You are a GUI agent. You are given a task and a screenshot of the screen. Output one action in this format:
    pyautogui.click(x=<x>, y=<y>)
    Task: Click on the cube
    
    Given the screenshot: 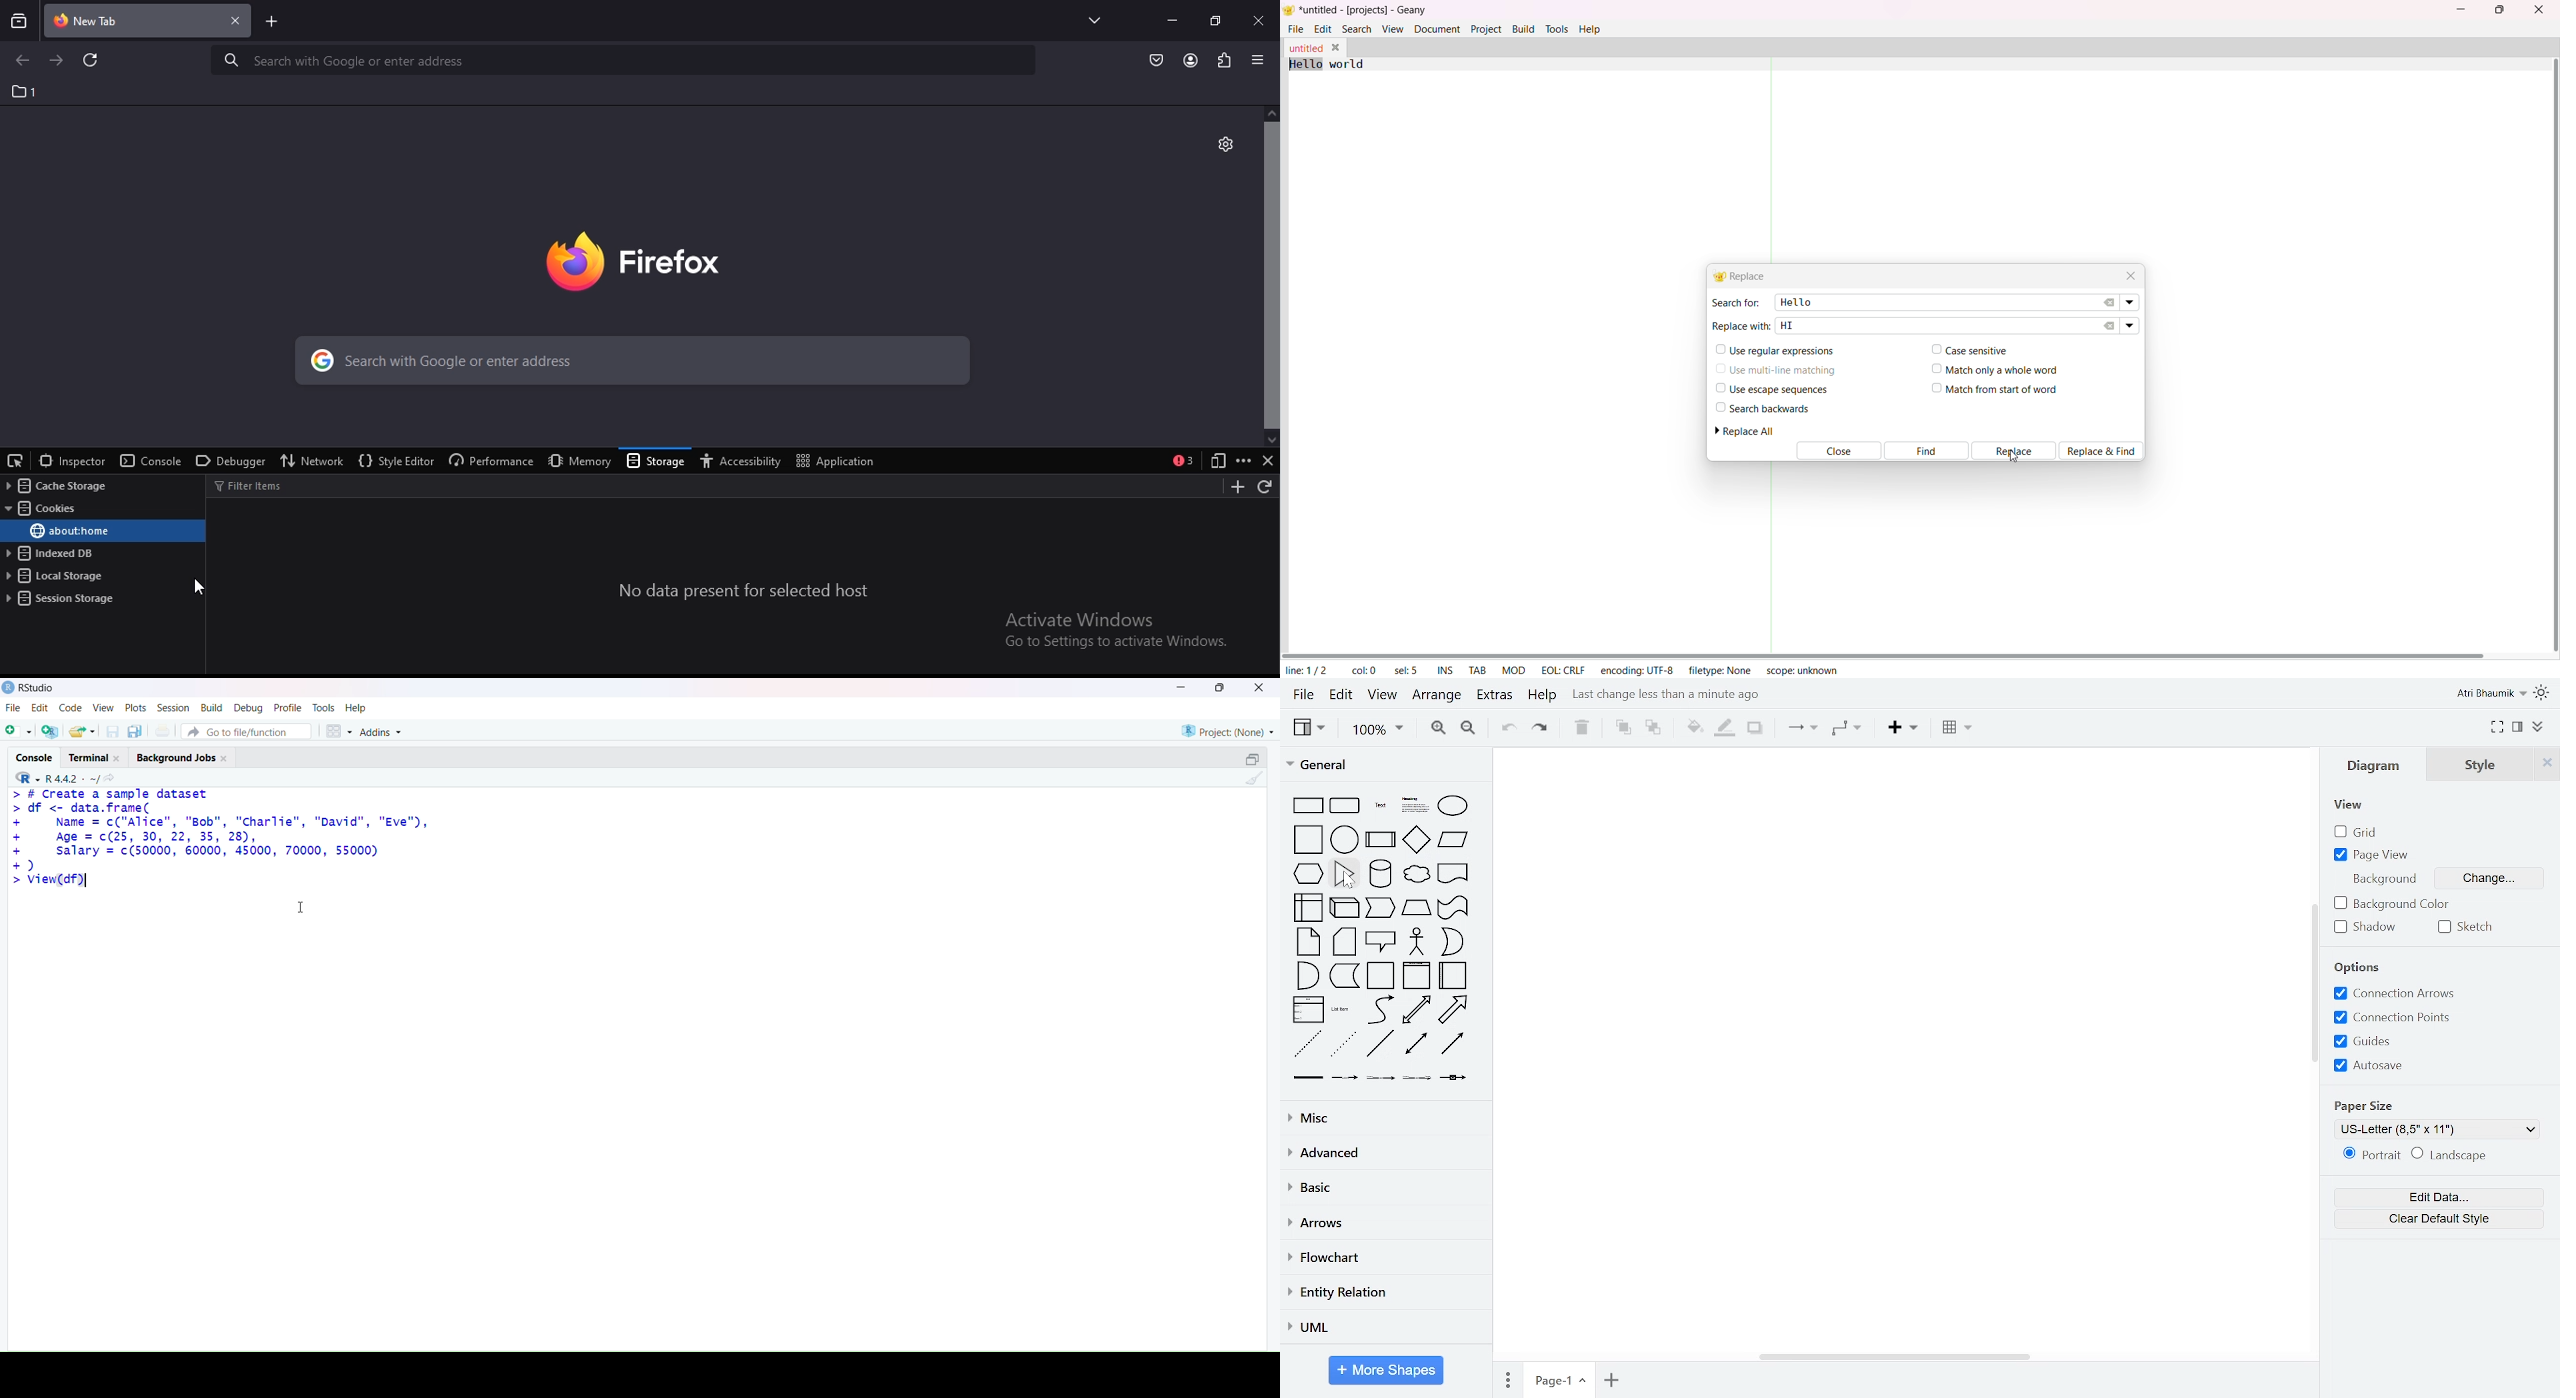 What is the action you would take?
    pyautogui.click(x=1345, y=907)
    